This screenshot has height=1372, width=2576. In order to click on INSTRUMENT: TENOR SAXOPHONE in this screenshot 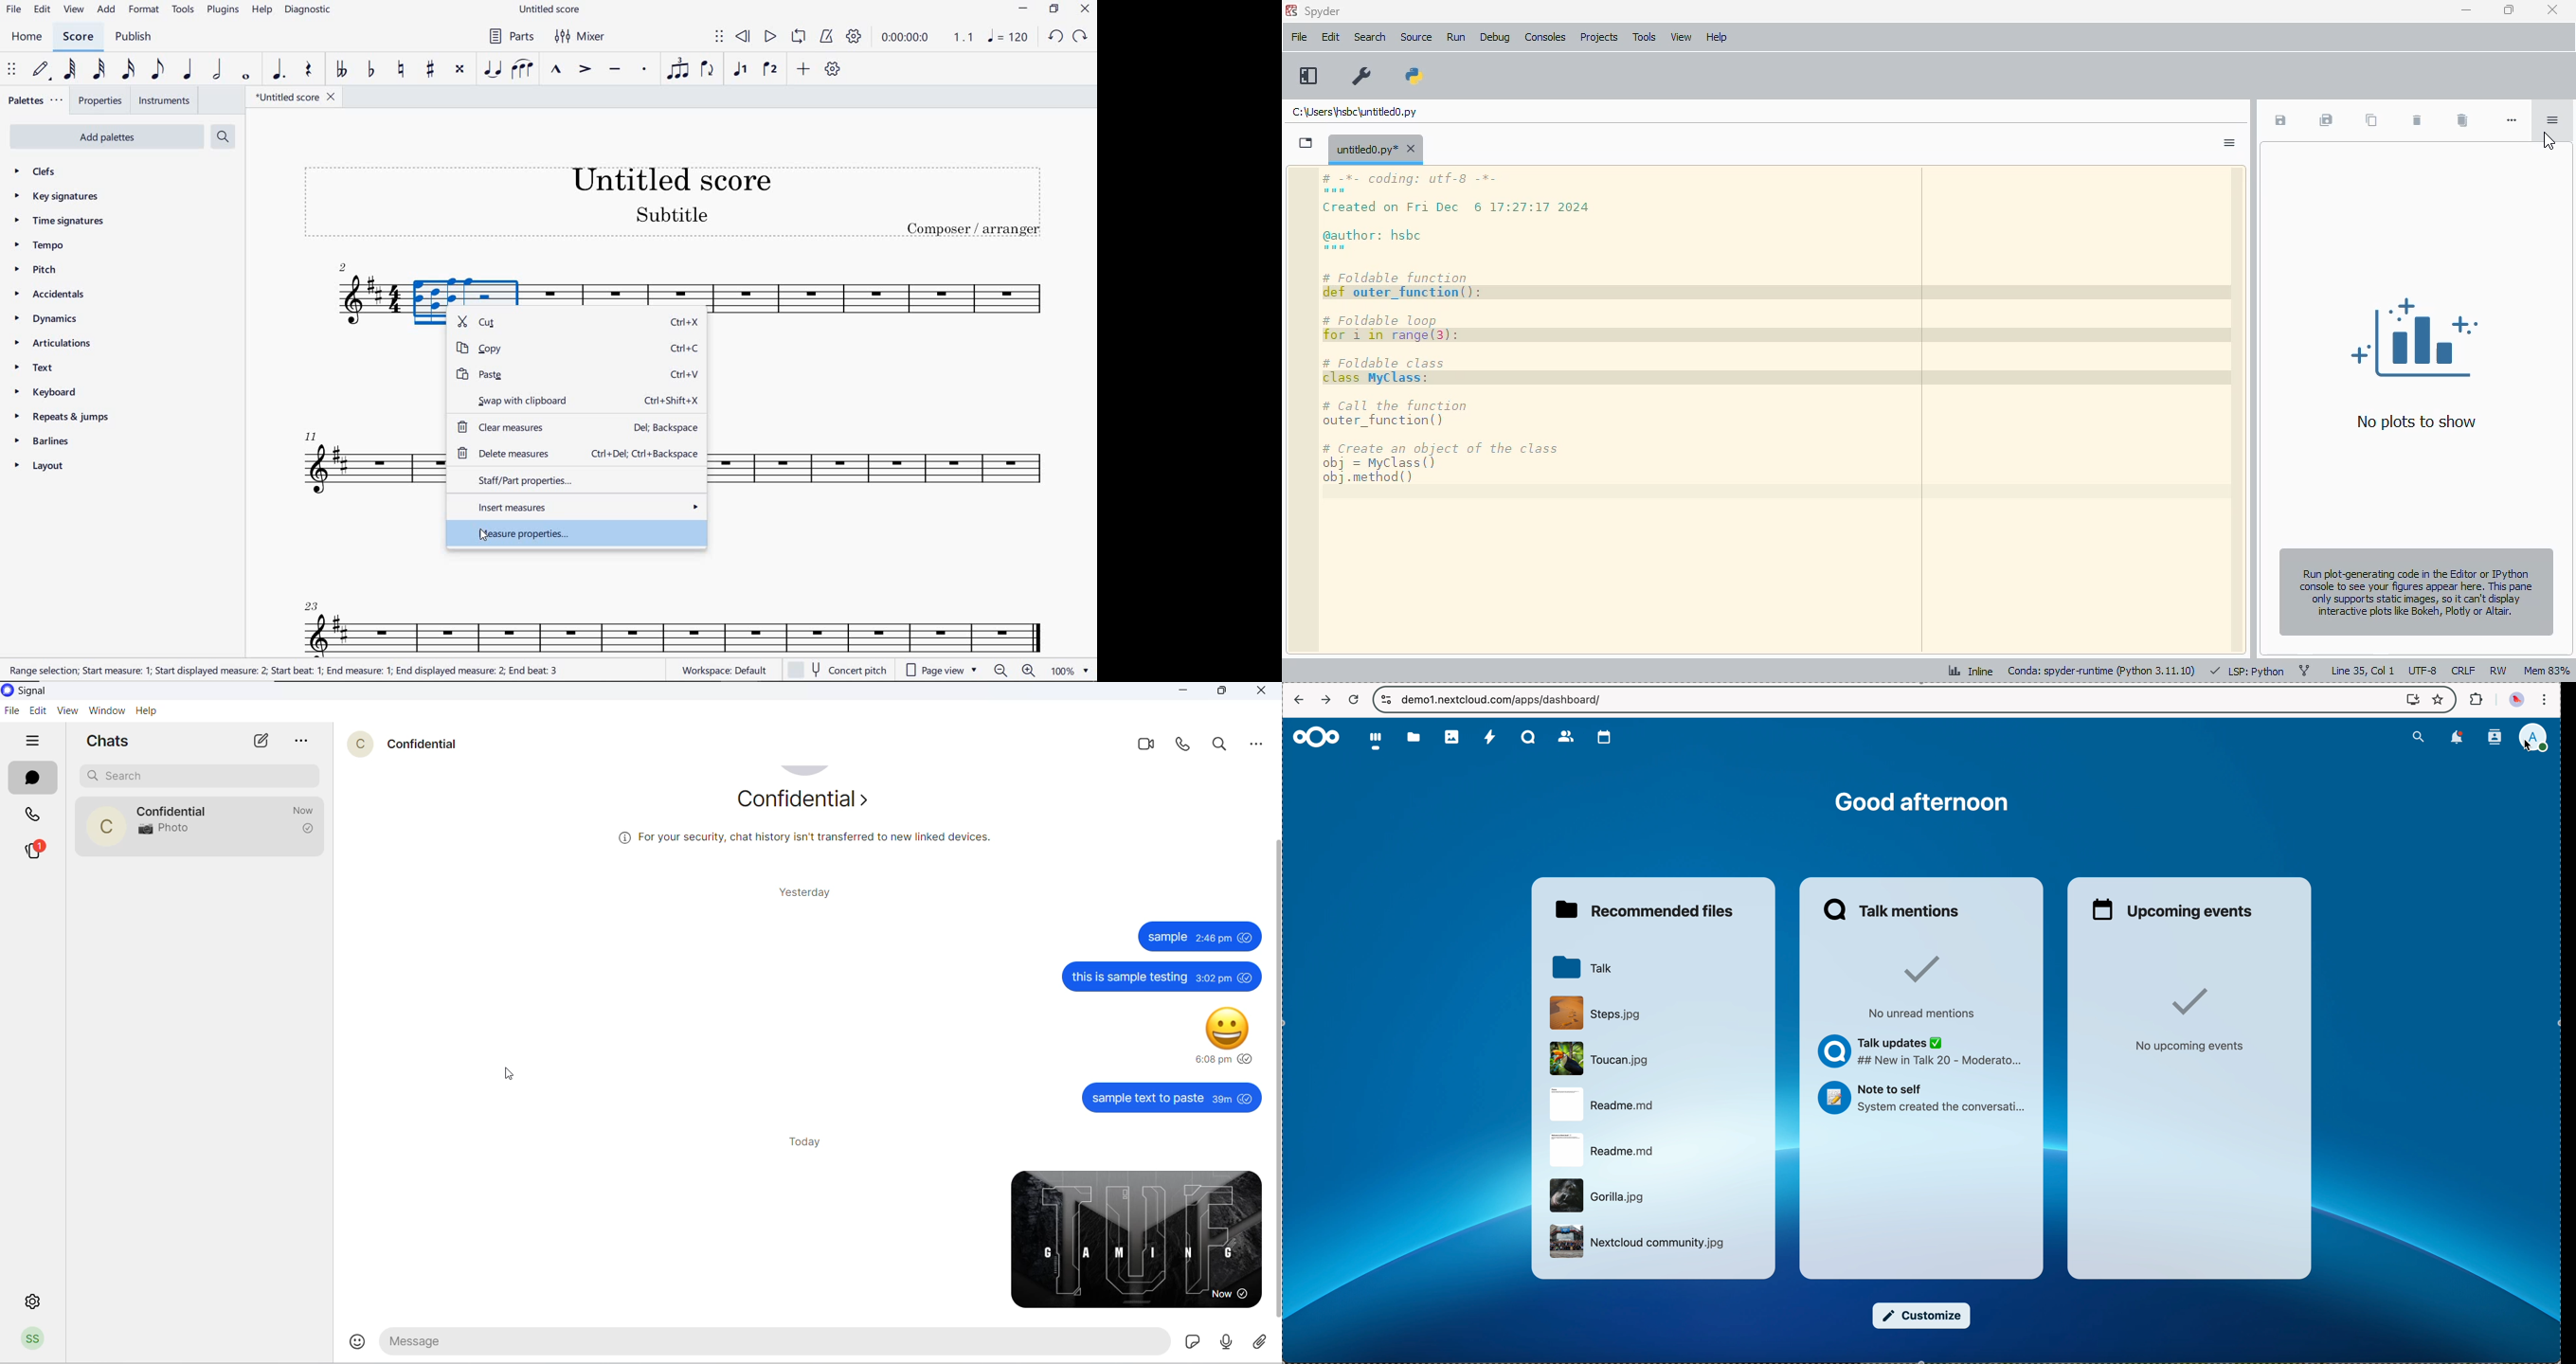, I will do `click(670, 615)`.